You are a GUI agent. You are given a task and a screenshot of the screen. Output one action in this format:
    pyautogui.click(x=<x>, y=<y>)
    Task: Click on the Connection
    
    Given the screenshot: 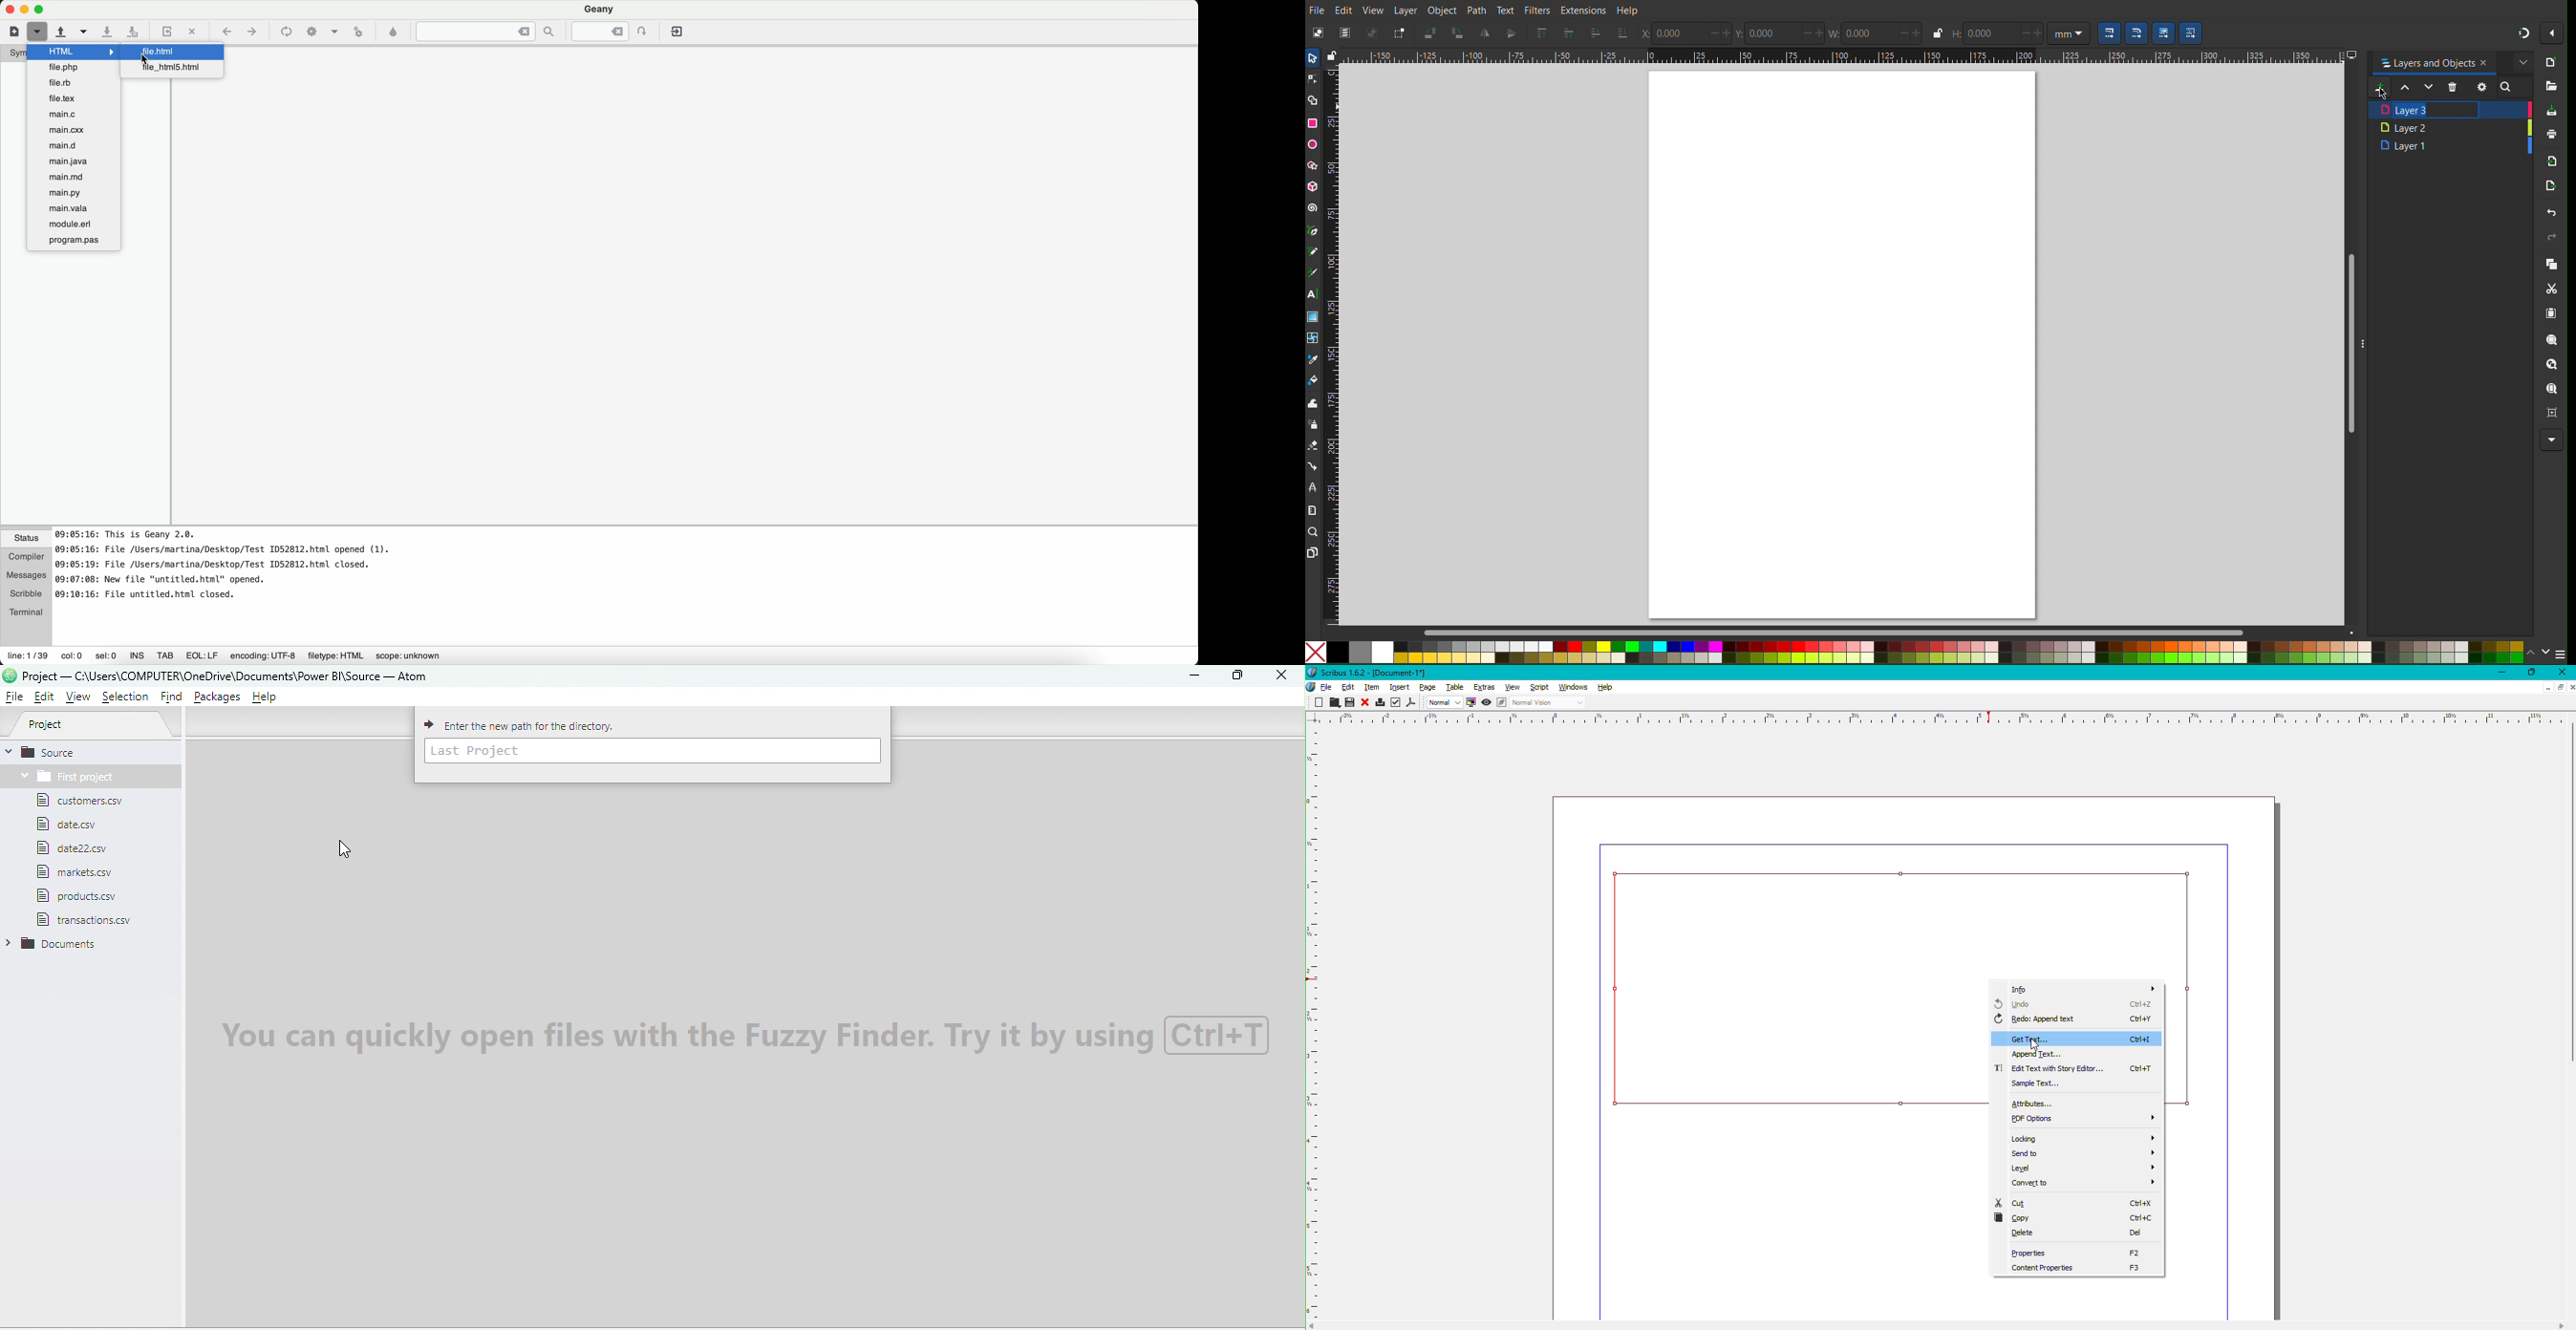 What is the action you would take?
    pyautogui.click(x=1316, y=468)
    